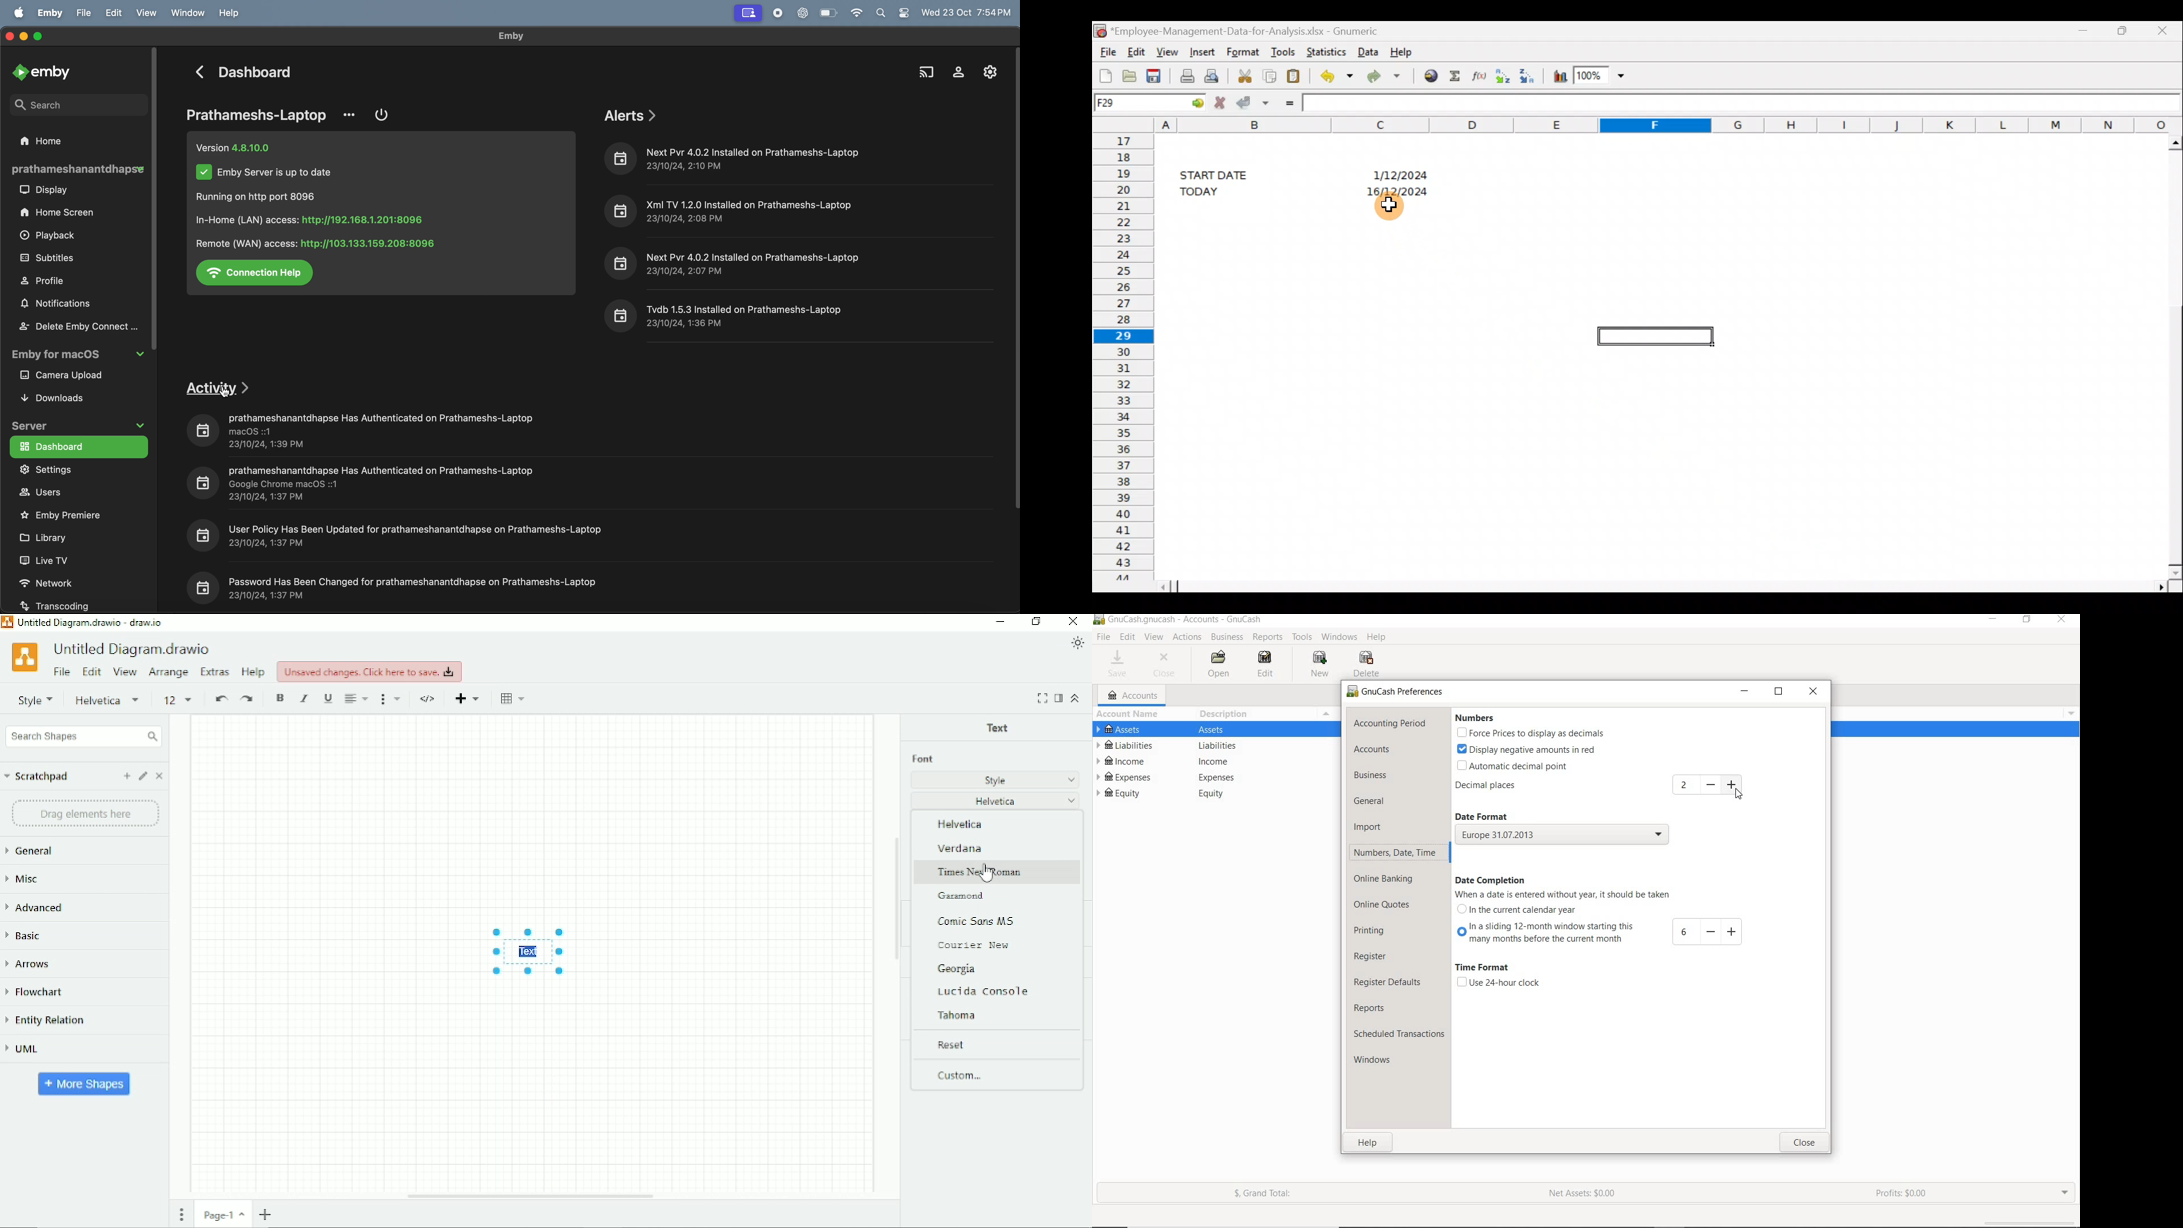 Image resolution: width=2184 pixels, height=1232 pixels. Describe the element at coordinates (266, 1215) in the screenshot. I see `Insert page` at that location.